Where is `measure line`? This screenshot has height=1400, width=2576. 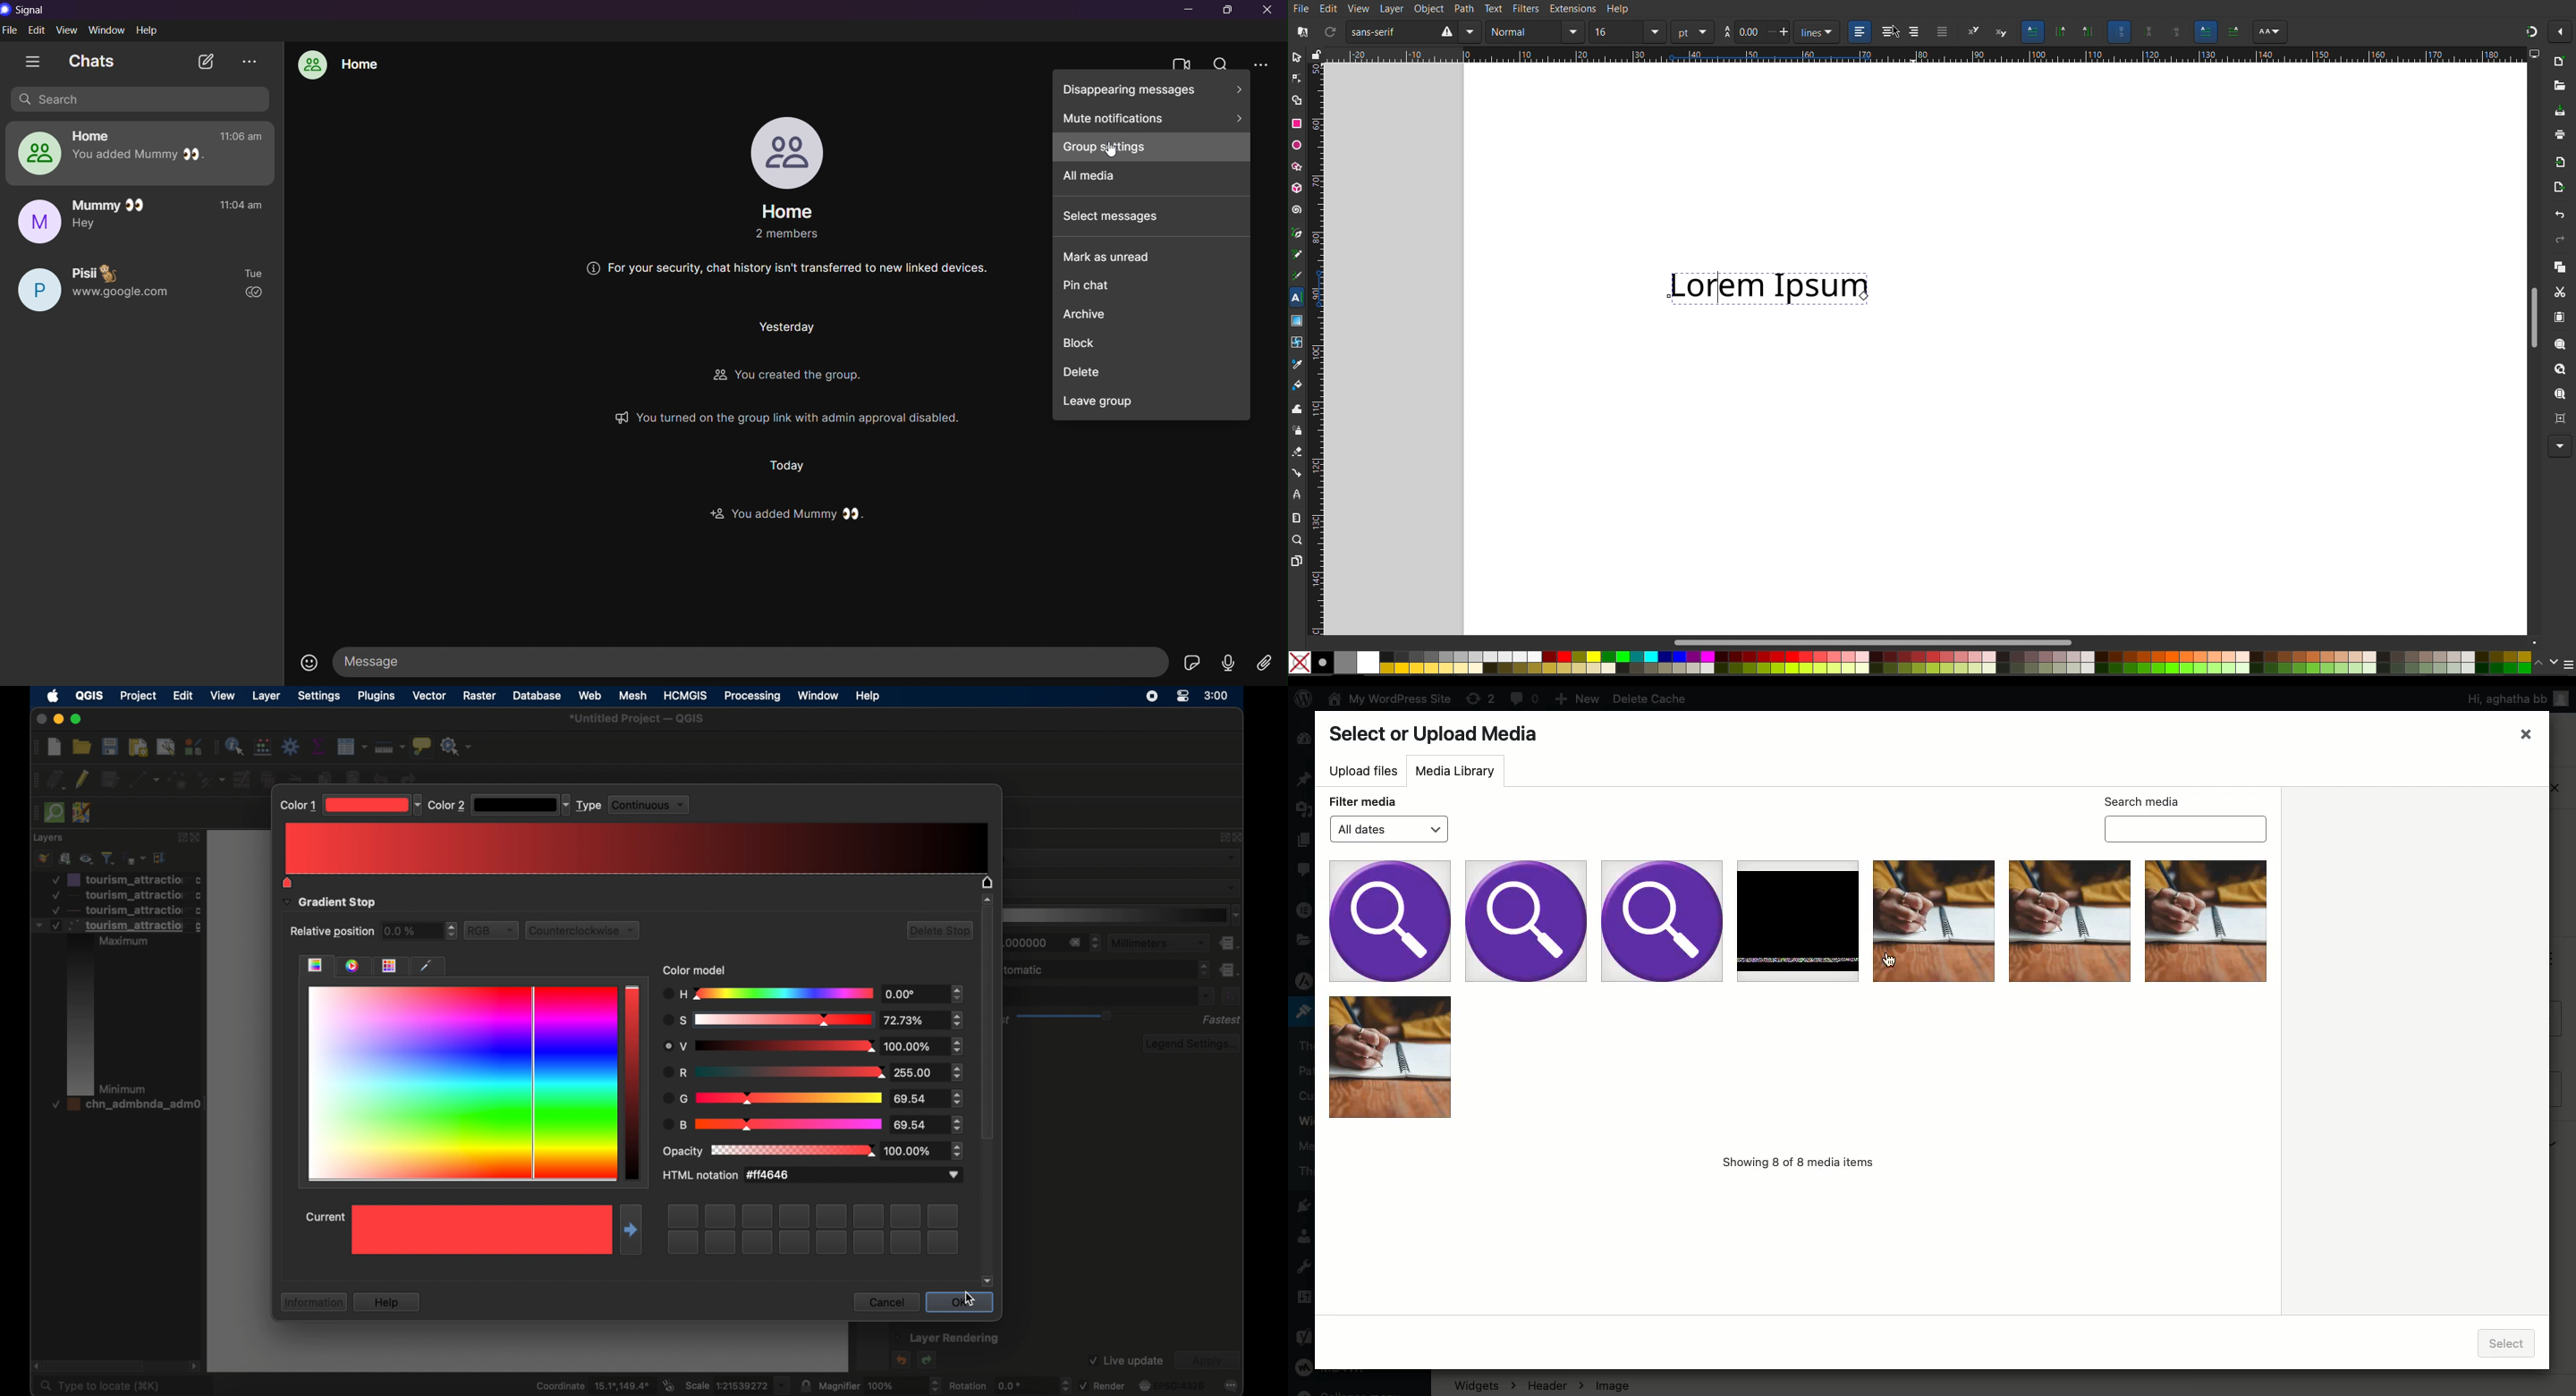
measure line is located at coordinates (391, 748).